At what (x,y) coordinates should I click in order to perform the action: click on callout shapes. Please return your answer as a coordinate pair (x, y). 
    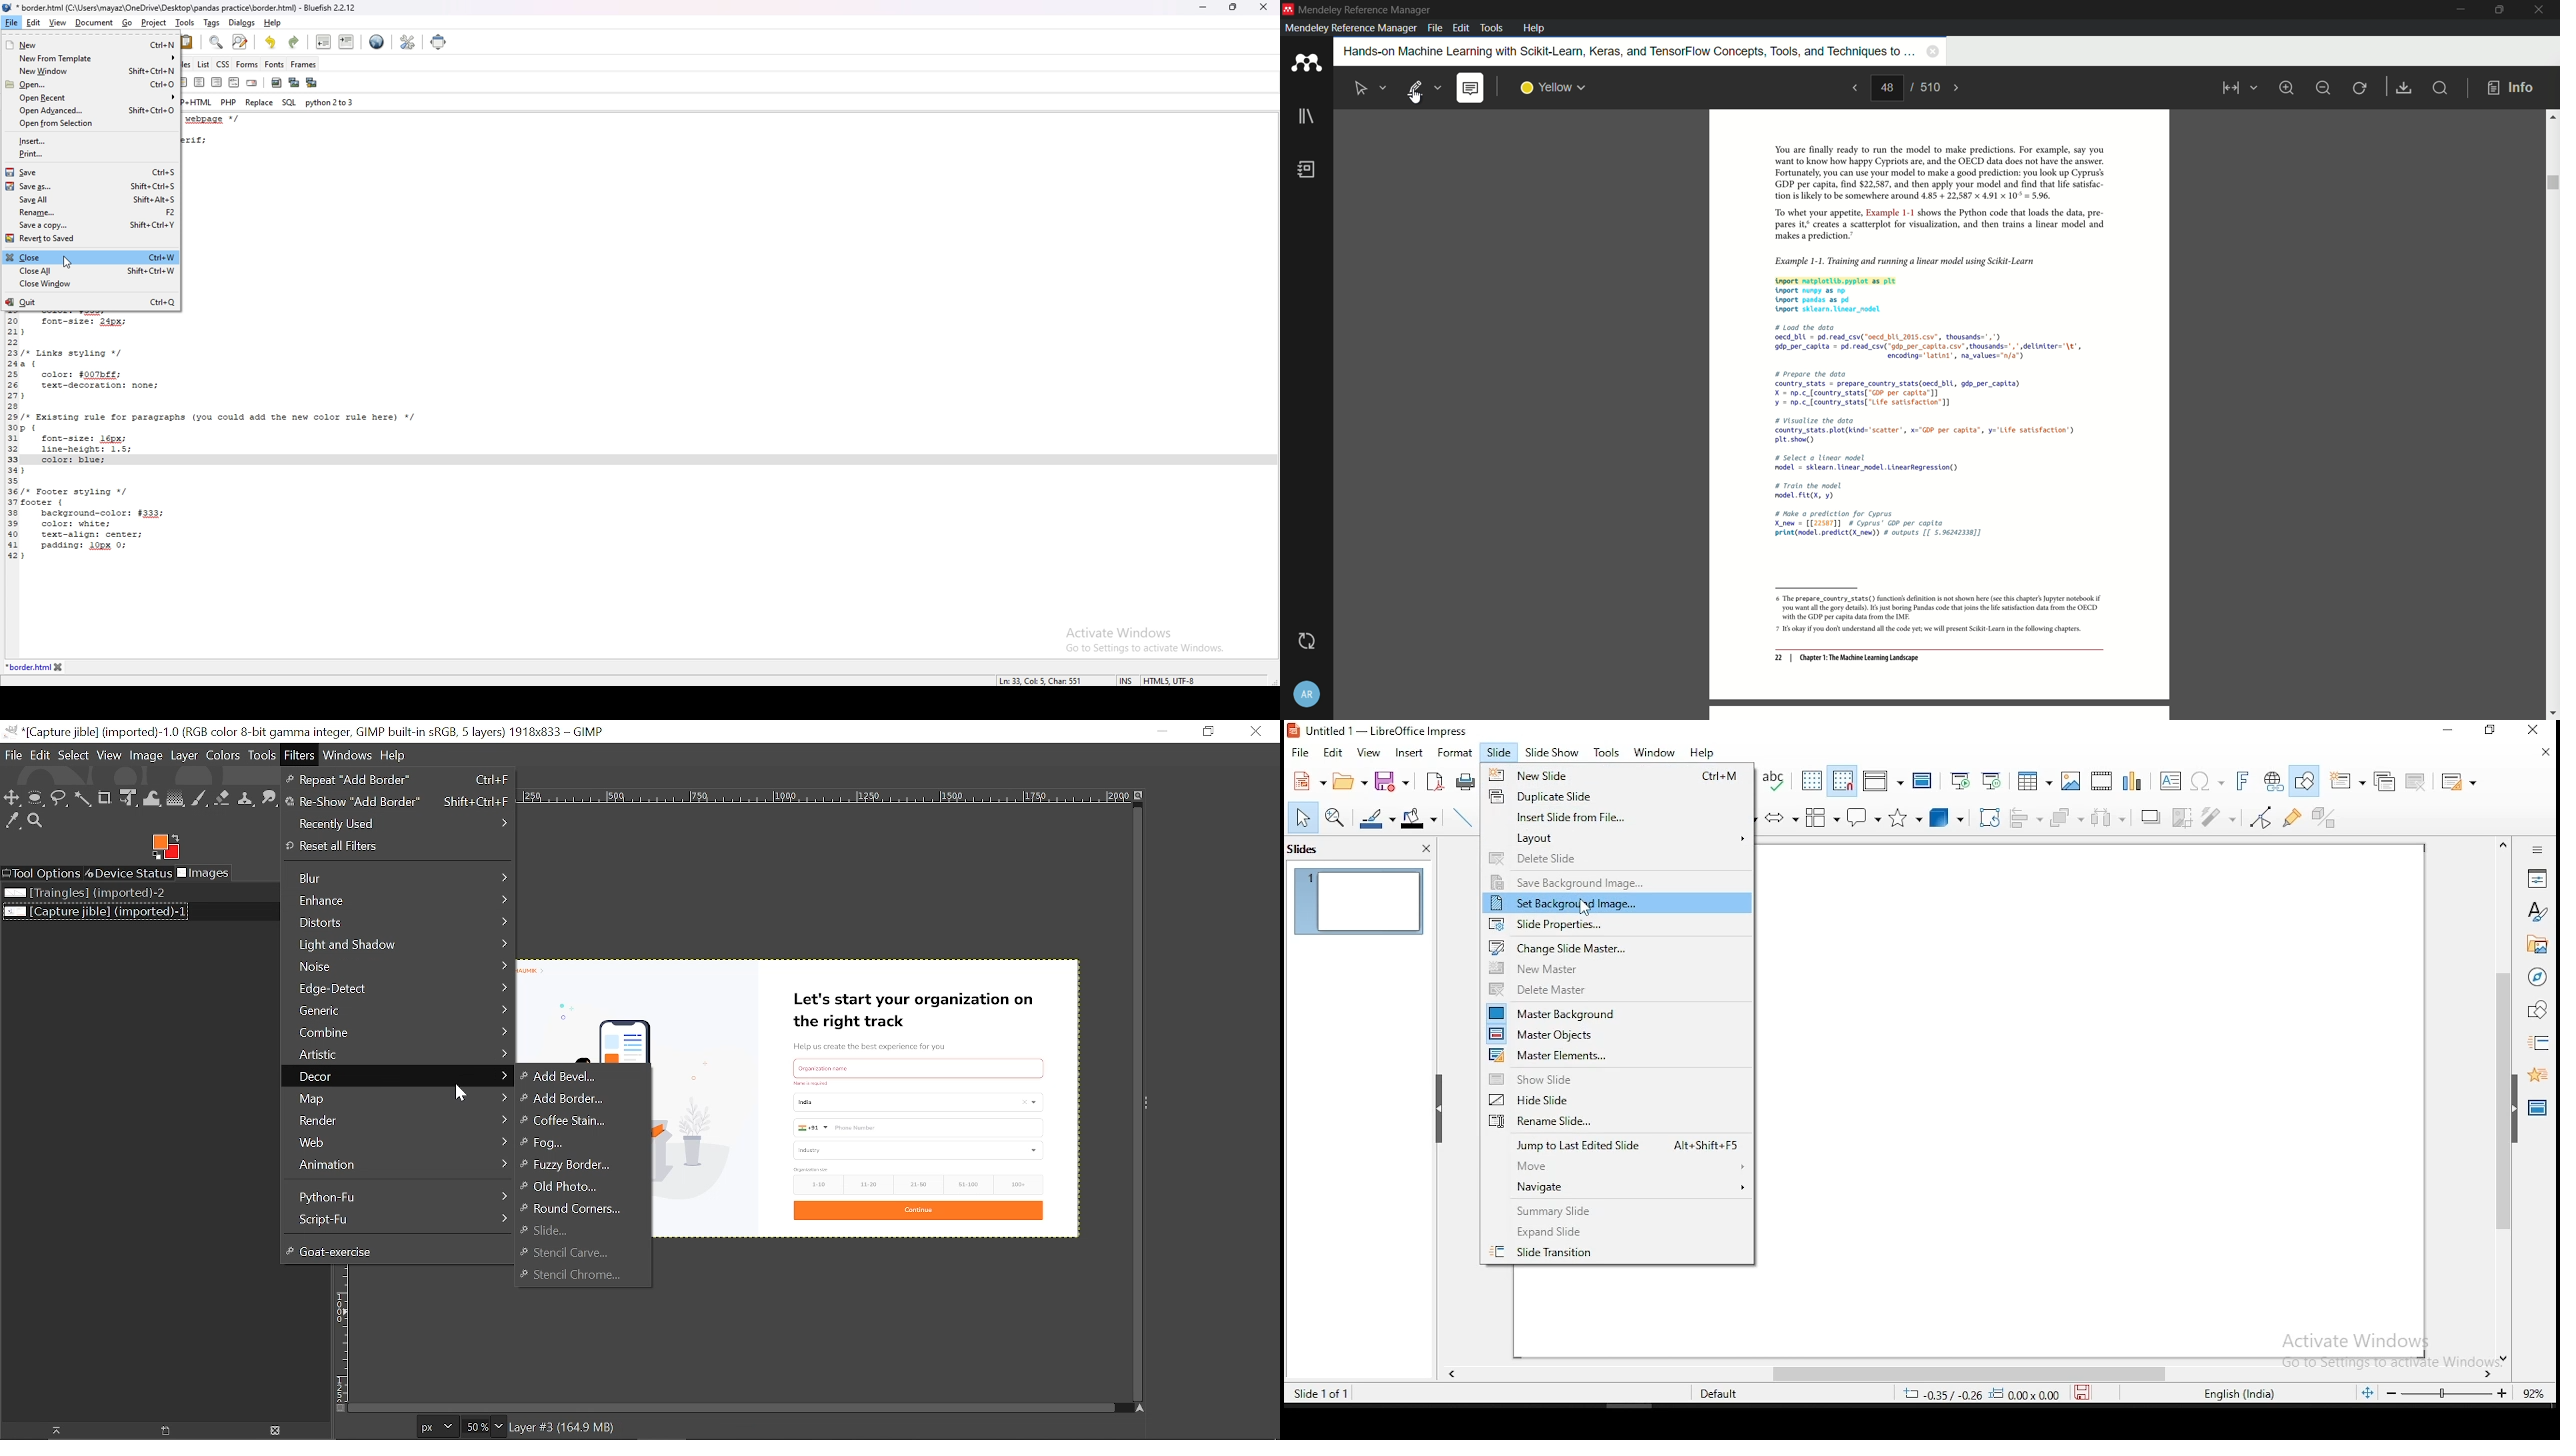
    Looking at the image, I should click on (1863, 817).